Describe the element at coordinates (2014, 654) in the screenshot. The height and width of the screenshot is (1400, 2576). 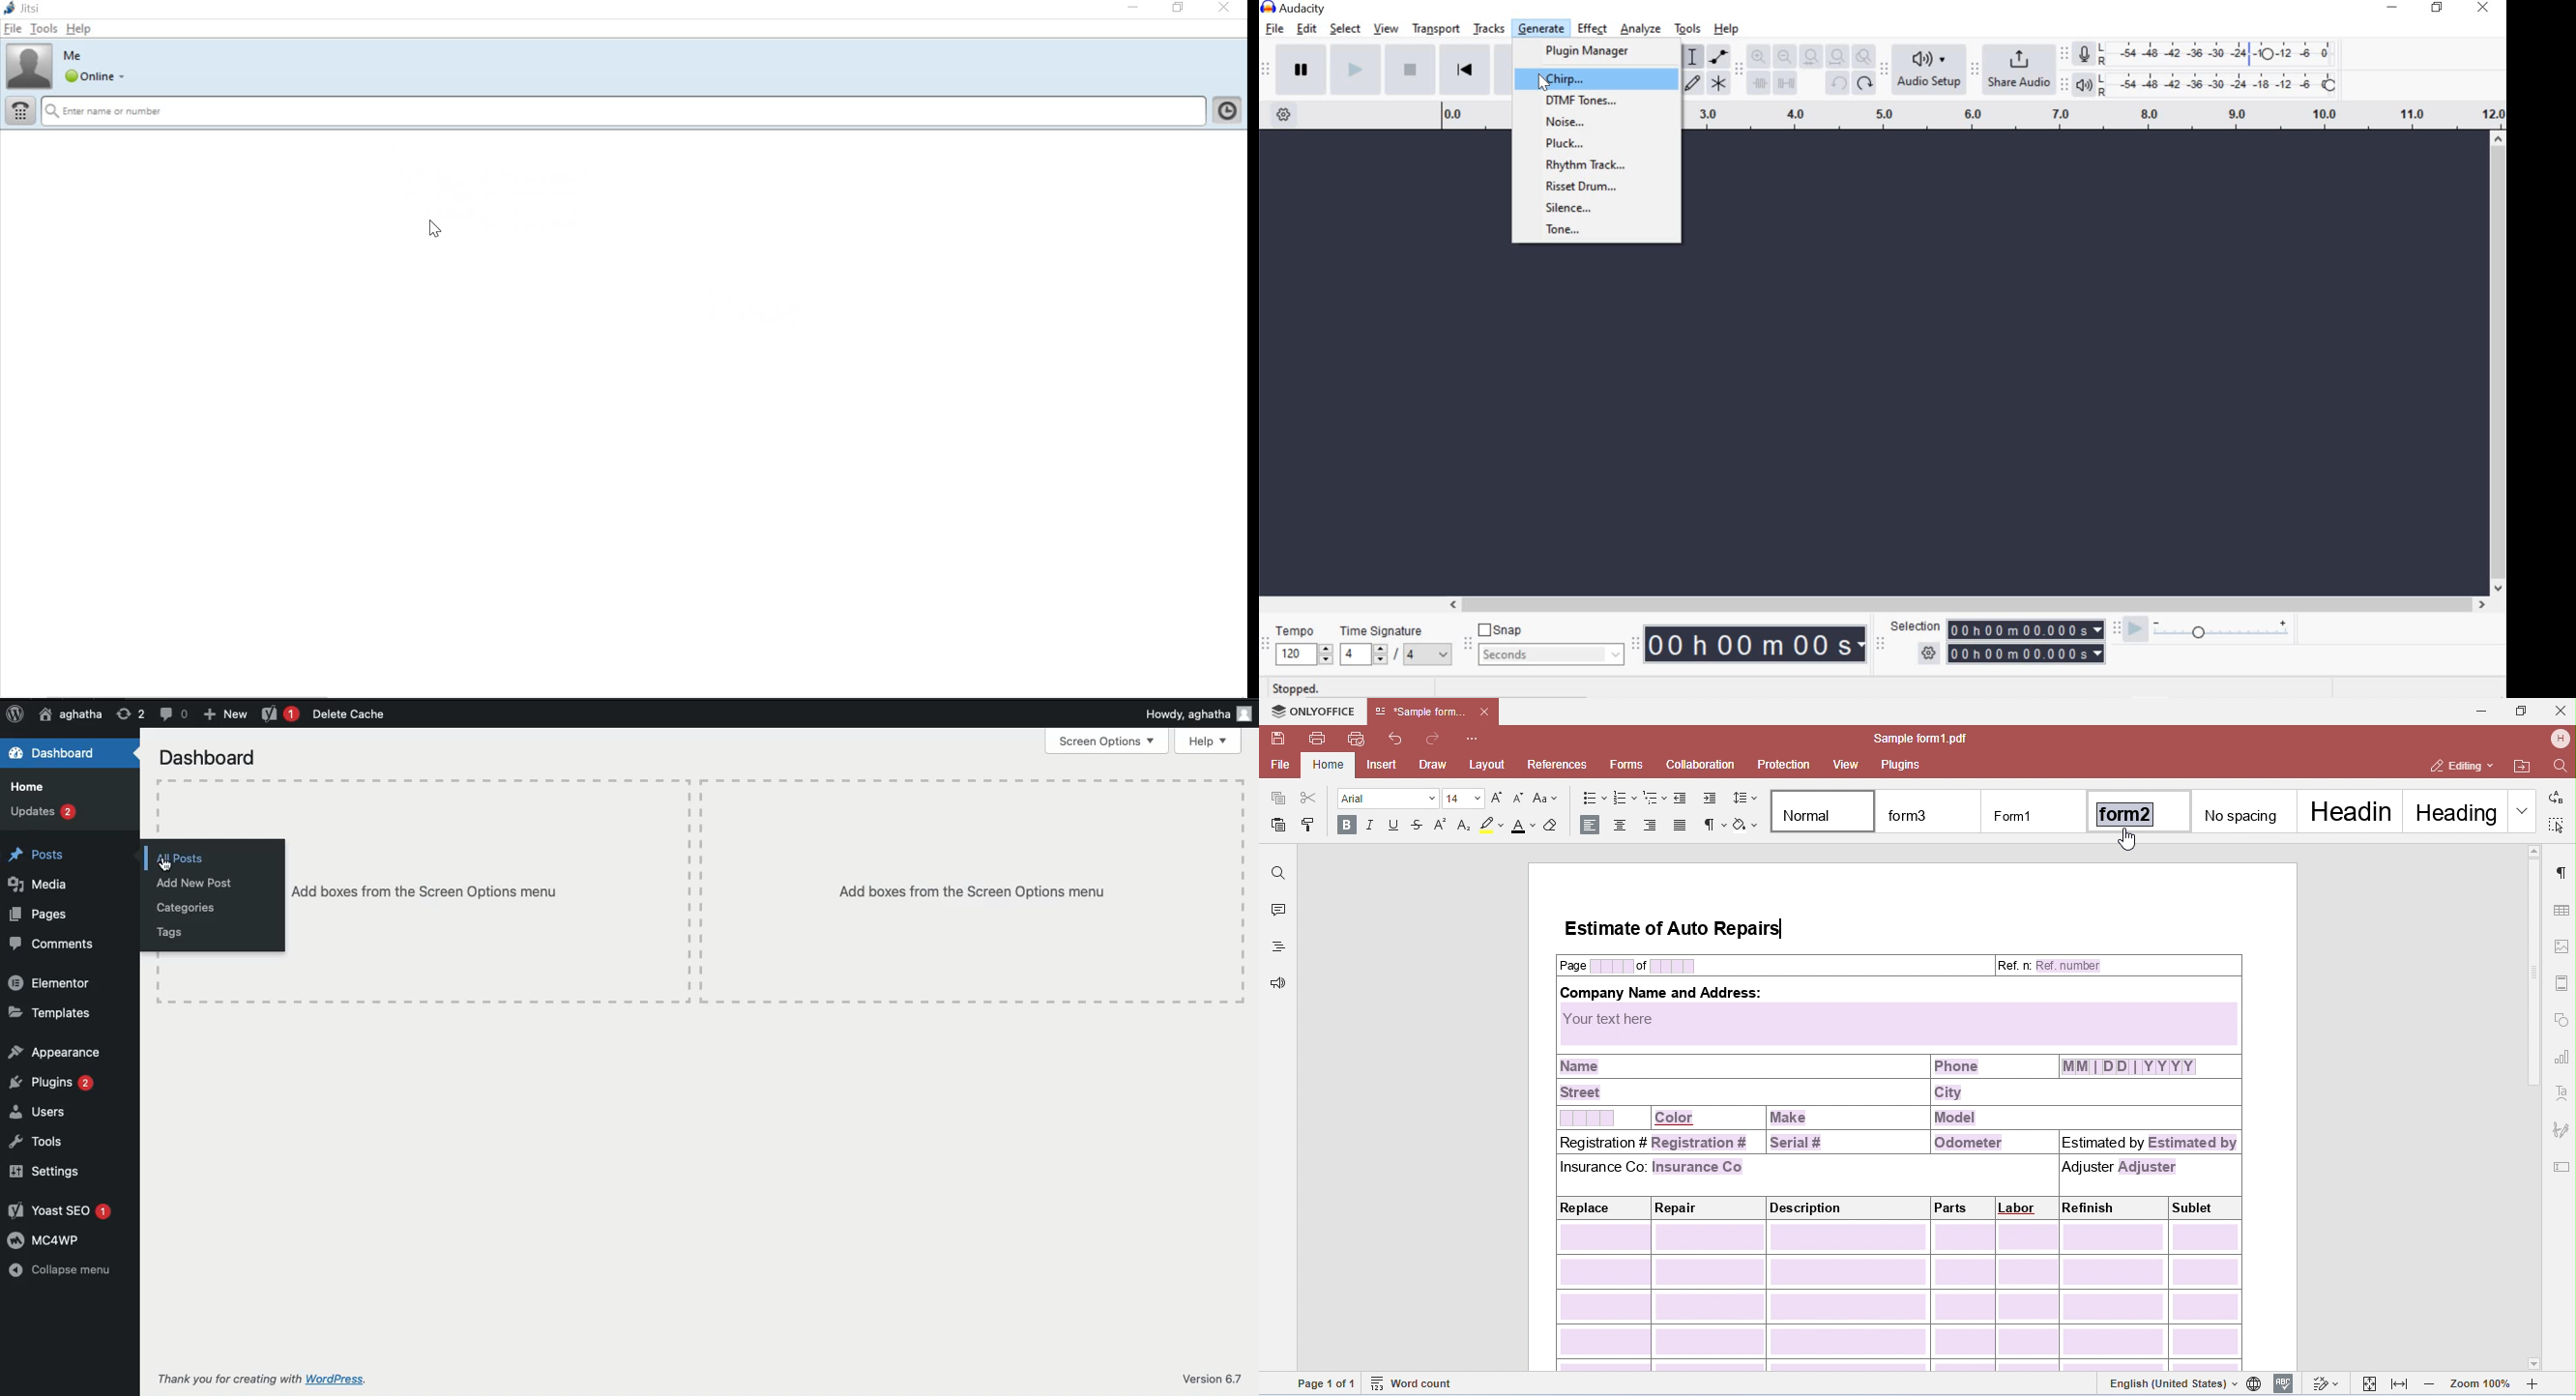
I see `selection time` at that location.